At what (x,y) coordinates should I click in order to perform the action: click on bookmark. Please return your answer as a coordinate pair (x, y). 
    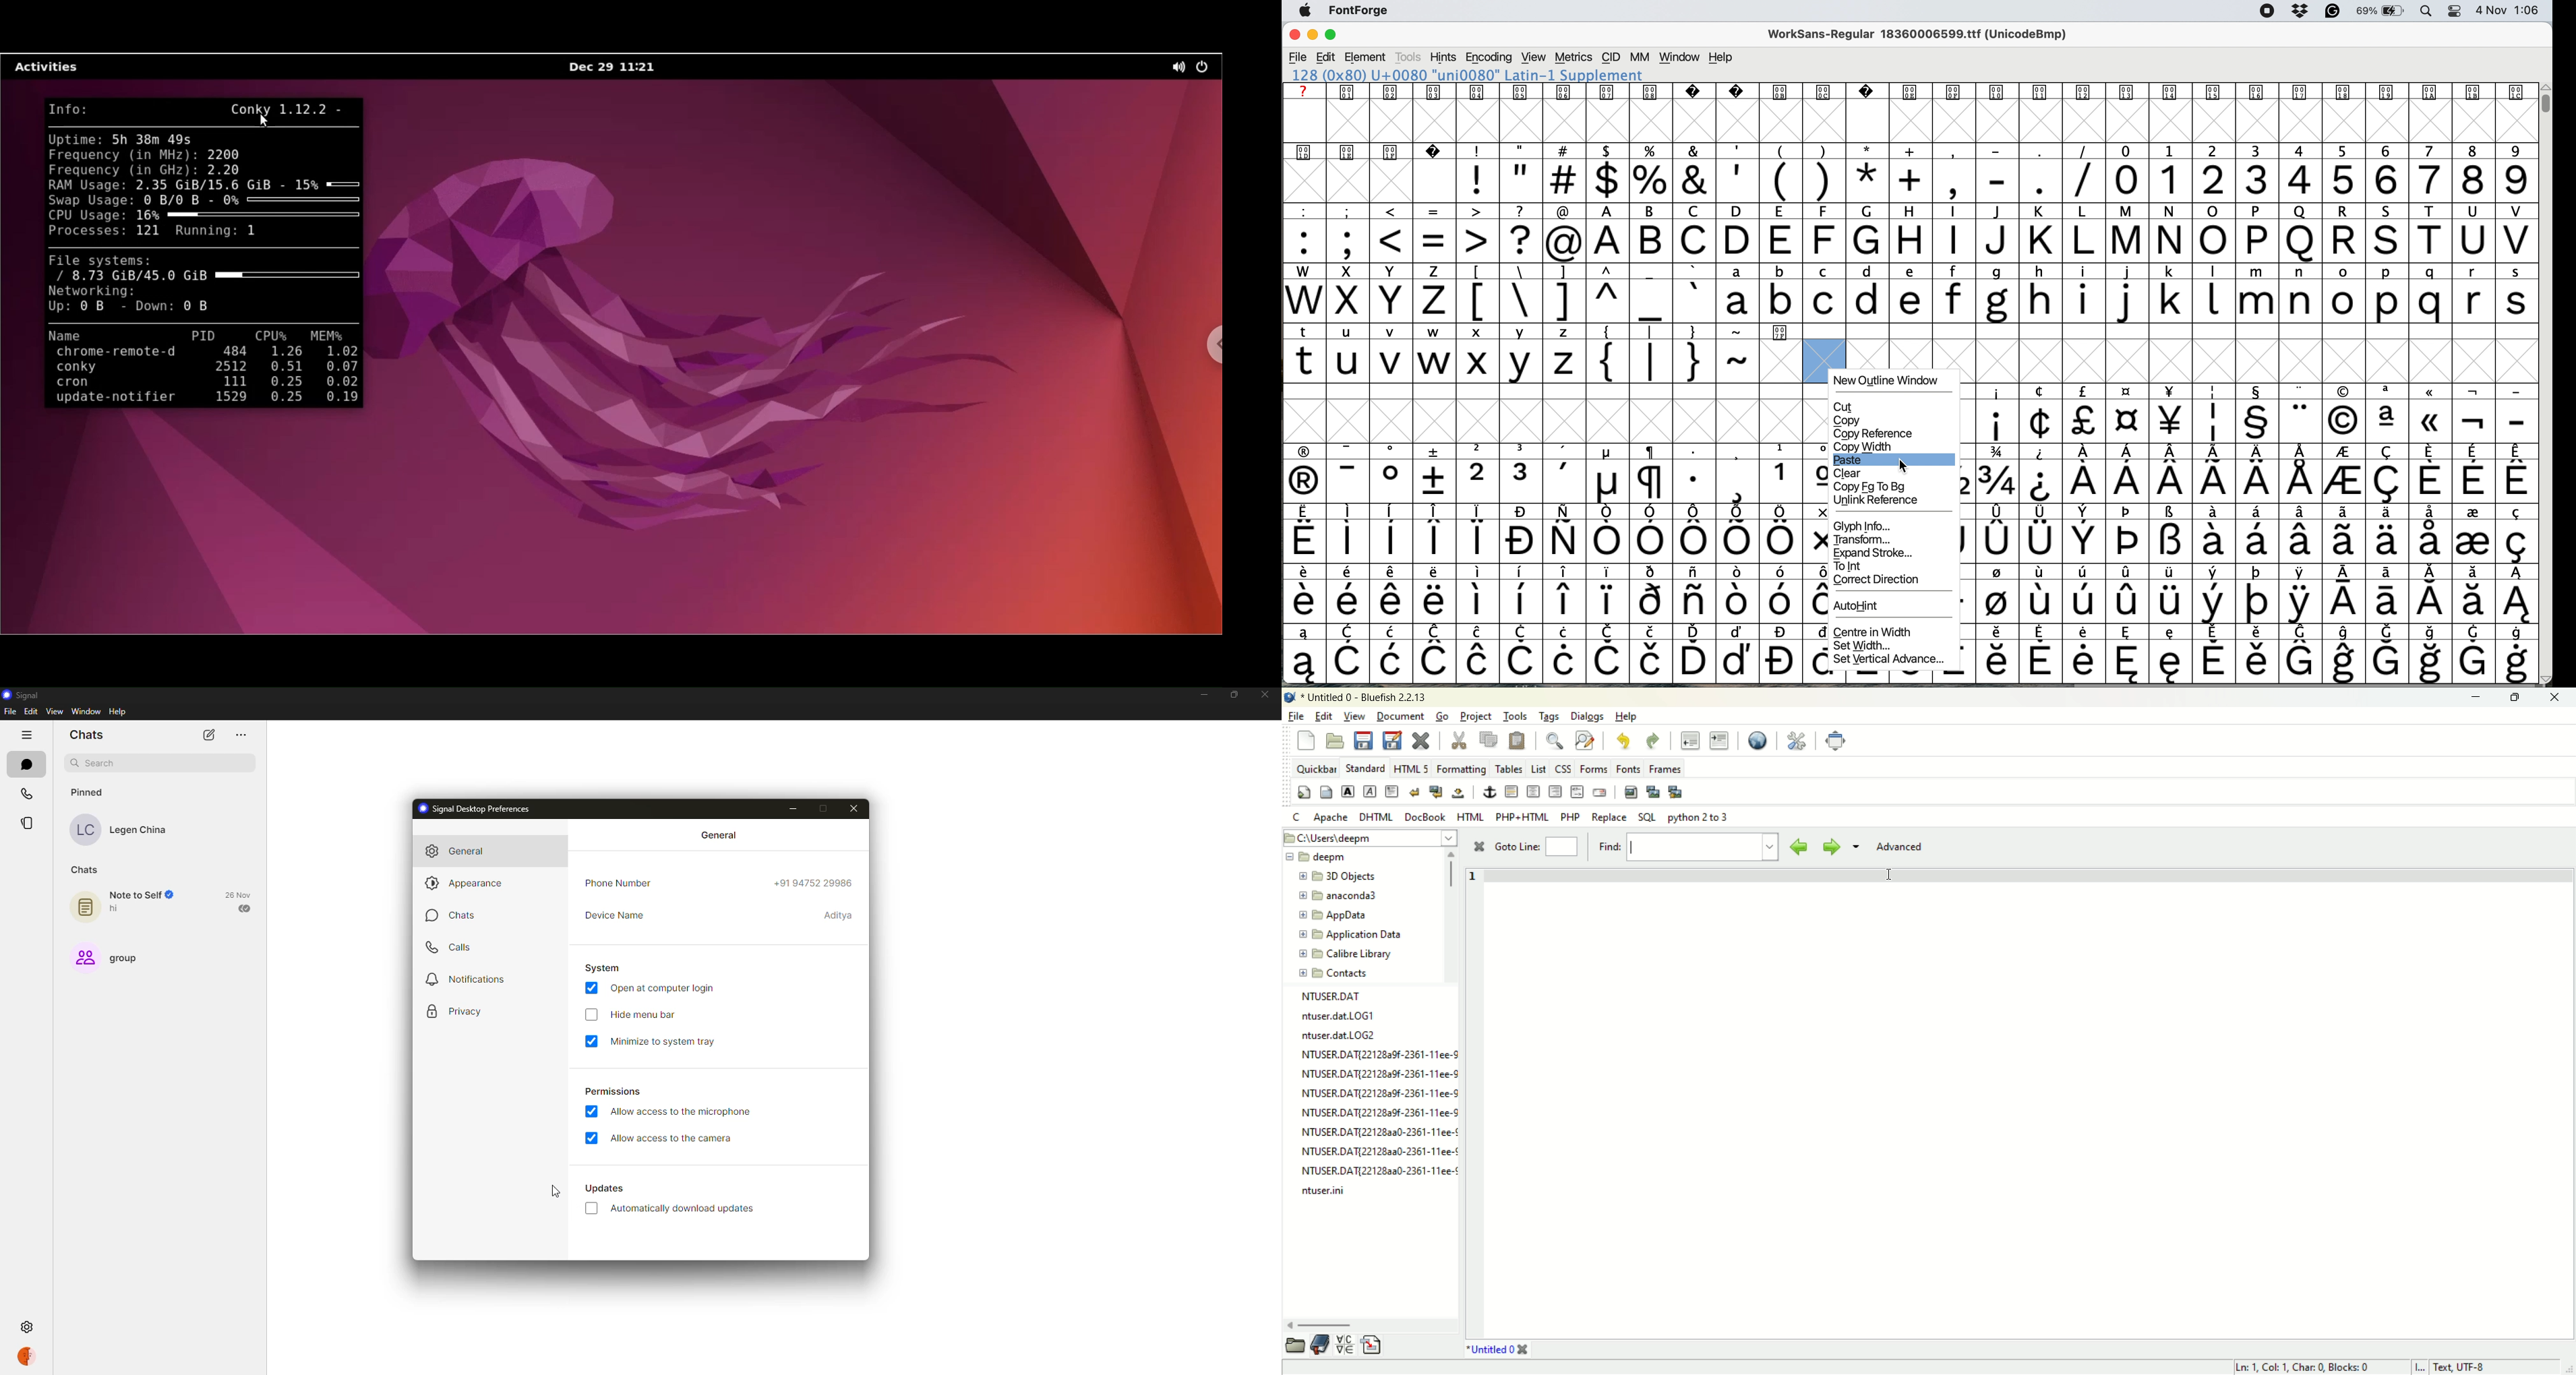
    Looking at the image, I should click on (1323, 1347).